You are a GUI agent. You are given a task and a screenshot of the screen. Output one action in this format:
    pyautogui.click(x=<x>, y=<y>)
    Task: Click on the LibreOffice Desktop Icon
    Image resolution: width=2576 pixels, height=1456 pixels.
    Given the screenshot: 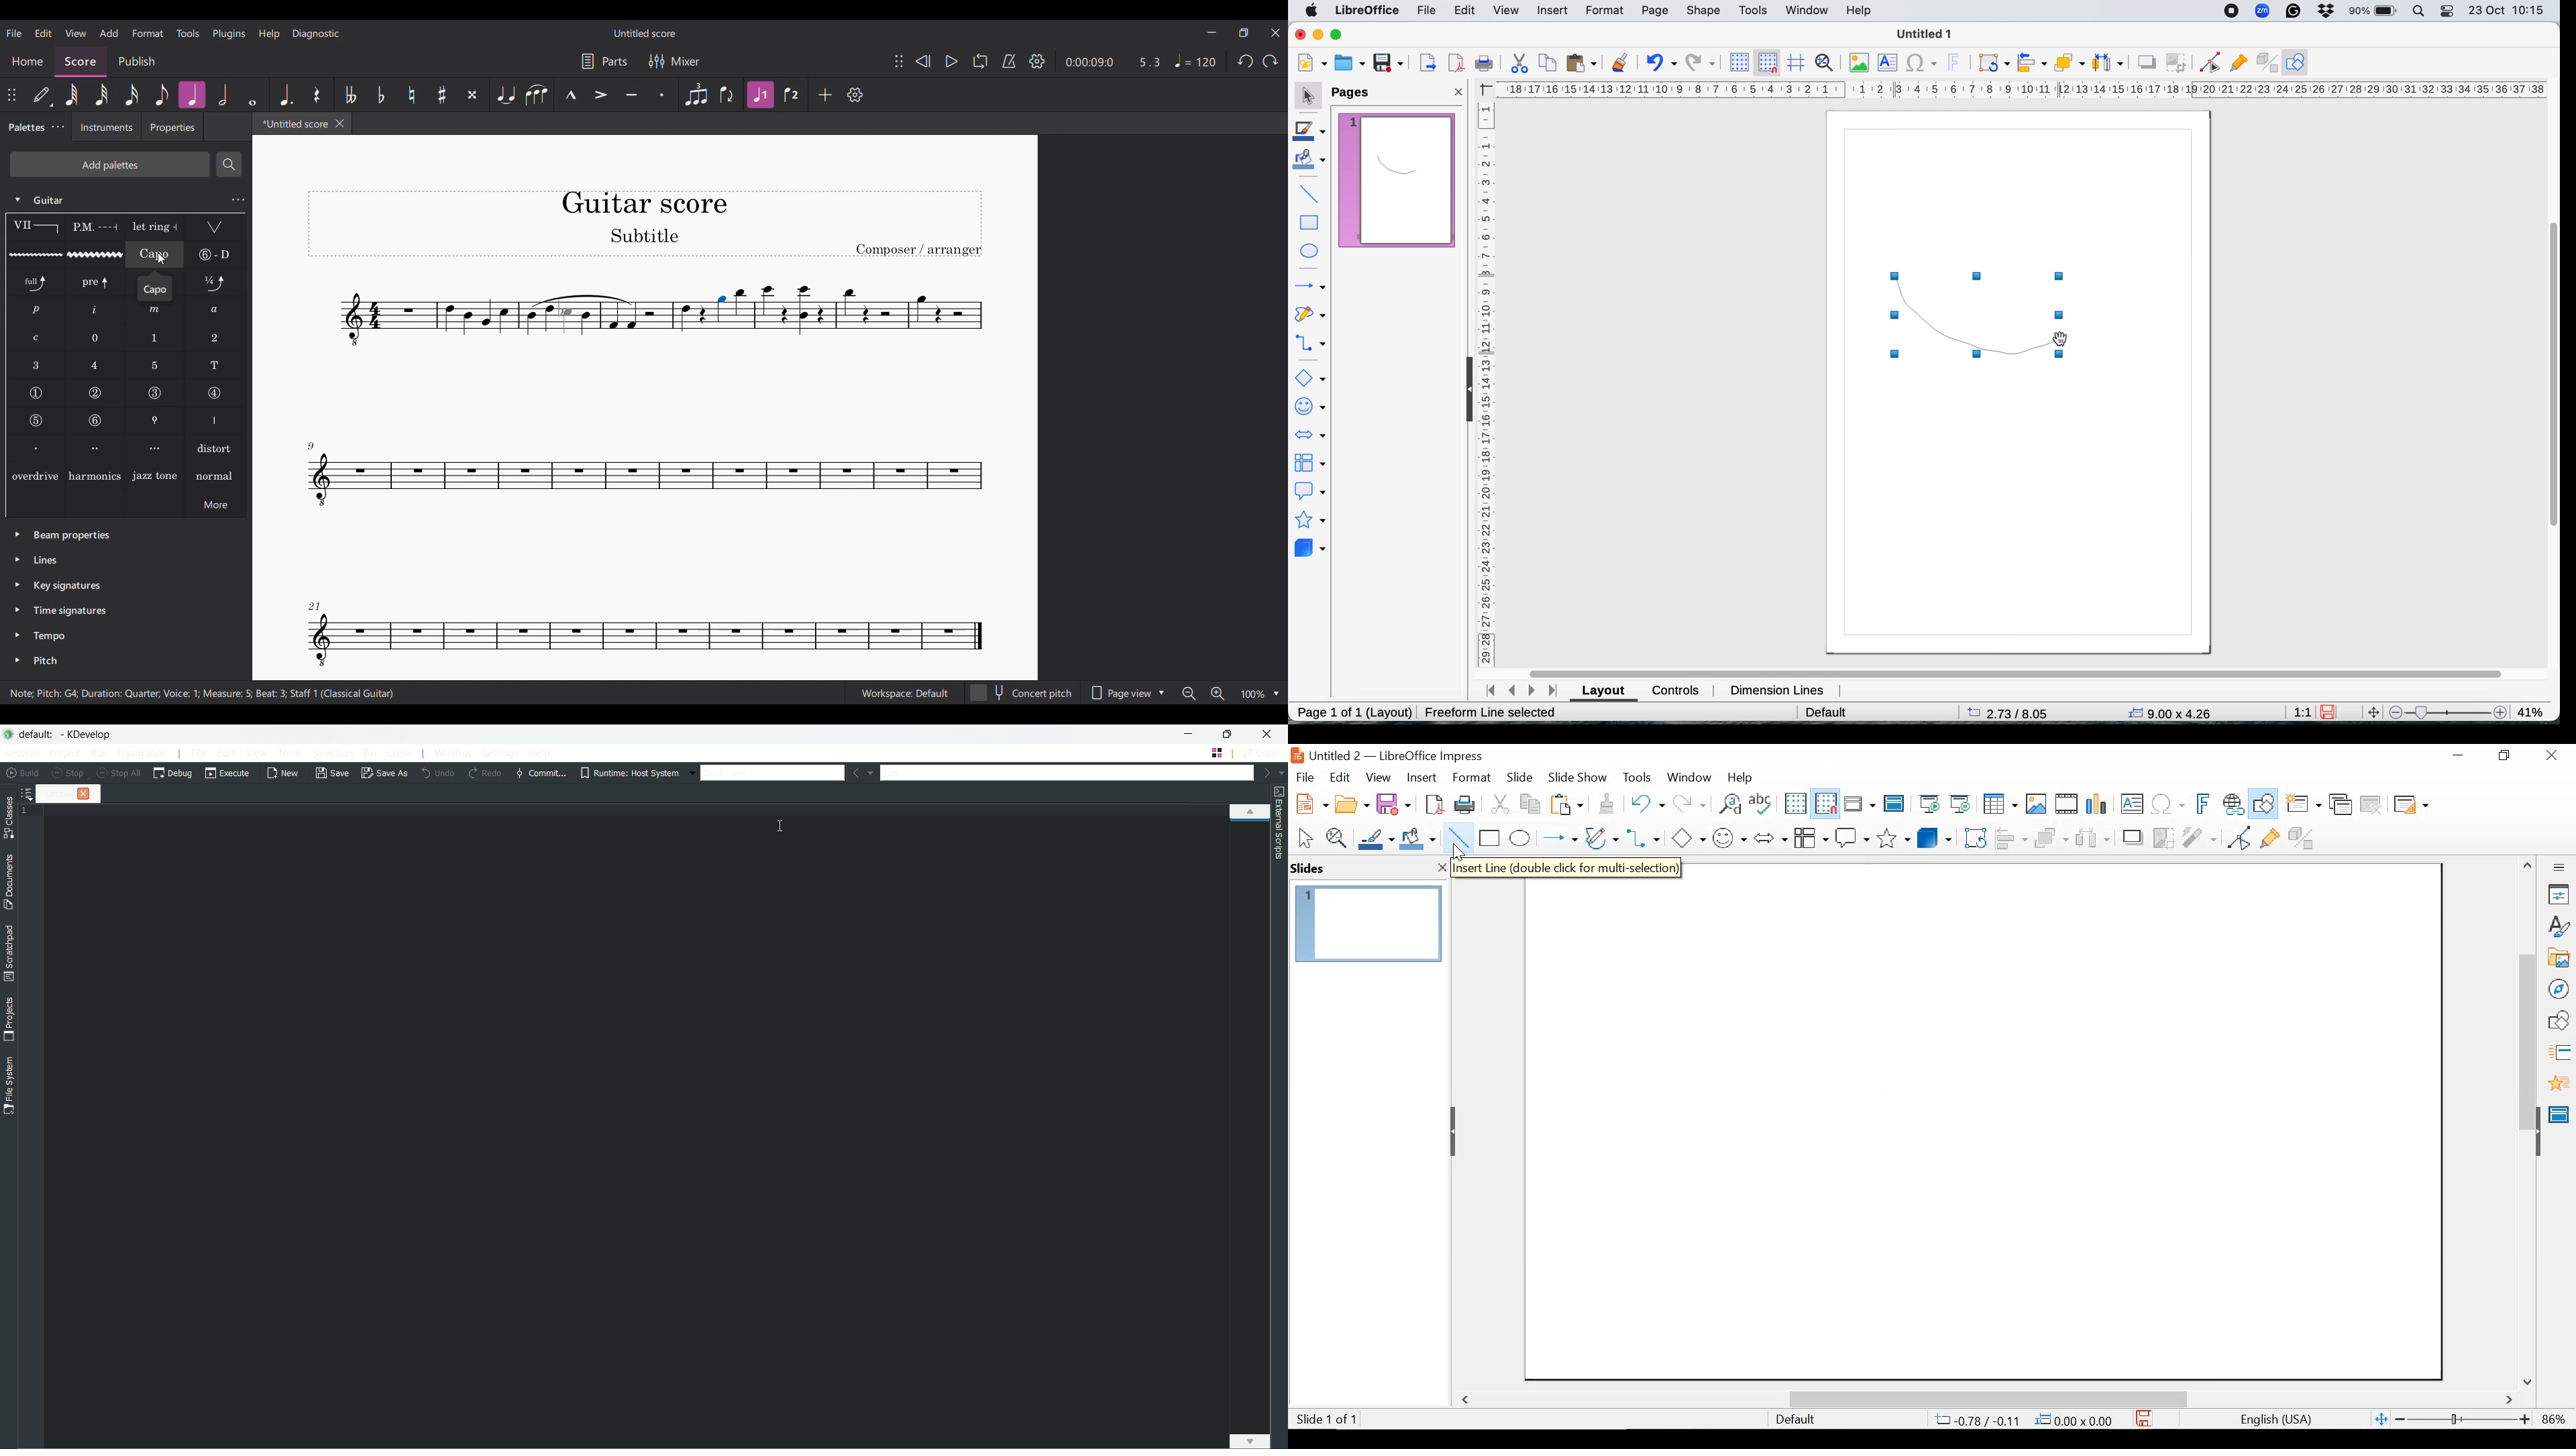 What is the action you would take?
    pyautogui.click(x=1296, y=755)
    